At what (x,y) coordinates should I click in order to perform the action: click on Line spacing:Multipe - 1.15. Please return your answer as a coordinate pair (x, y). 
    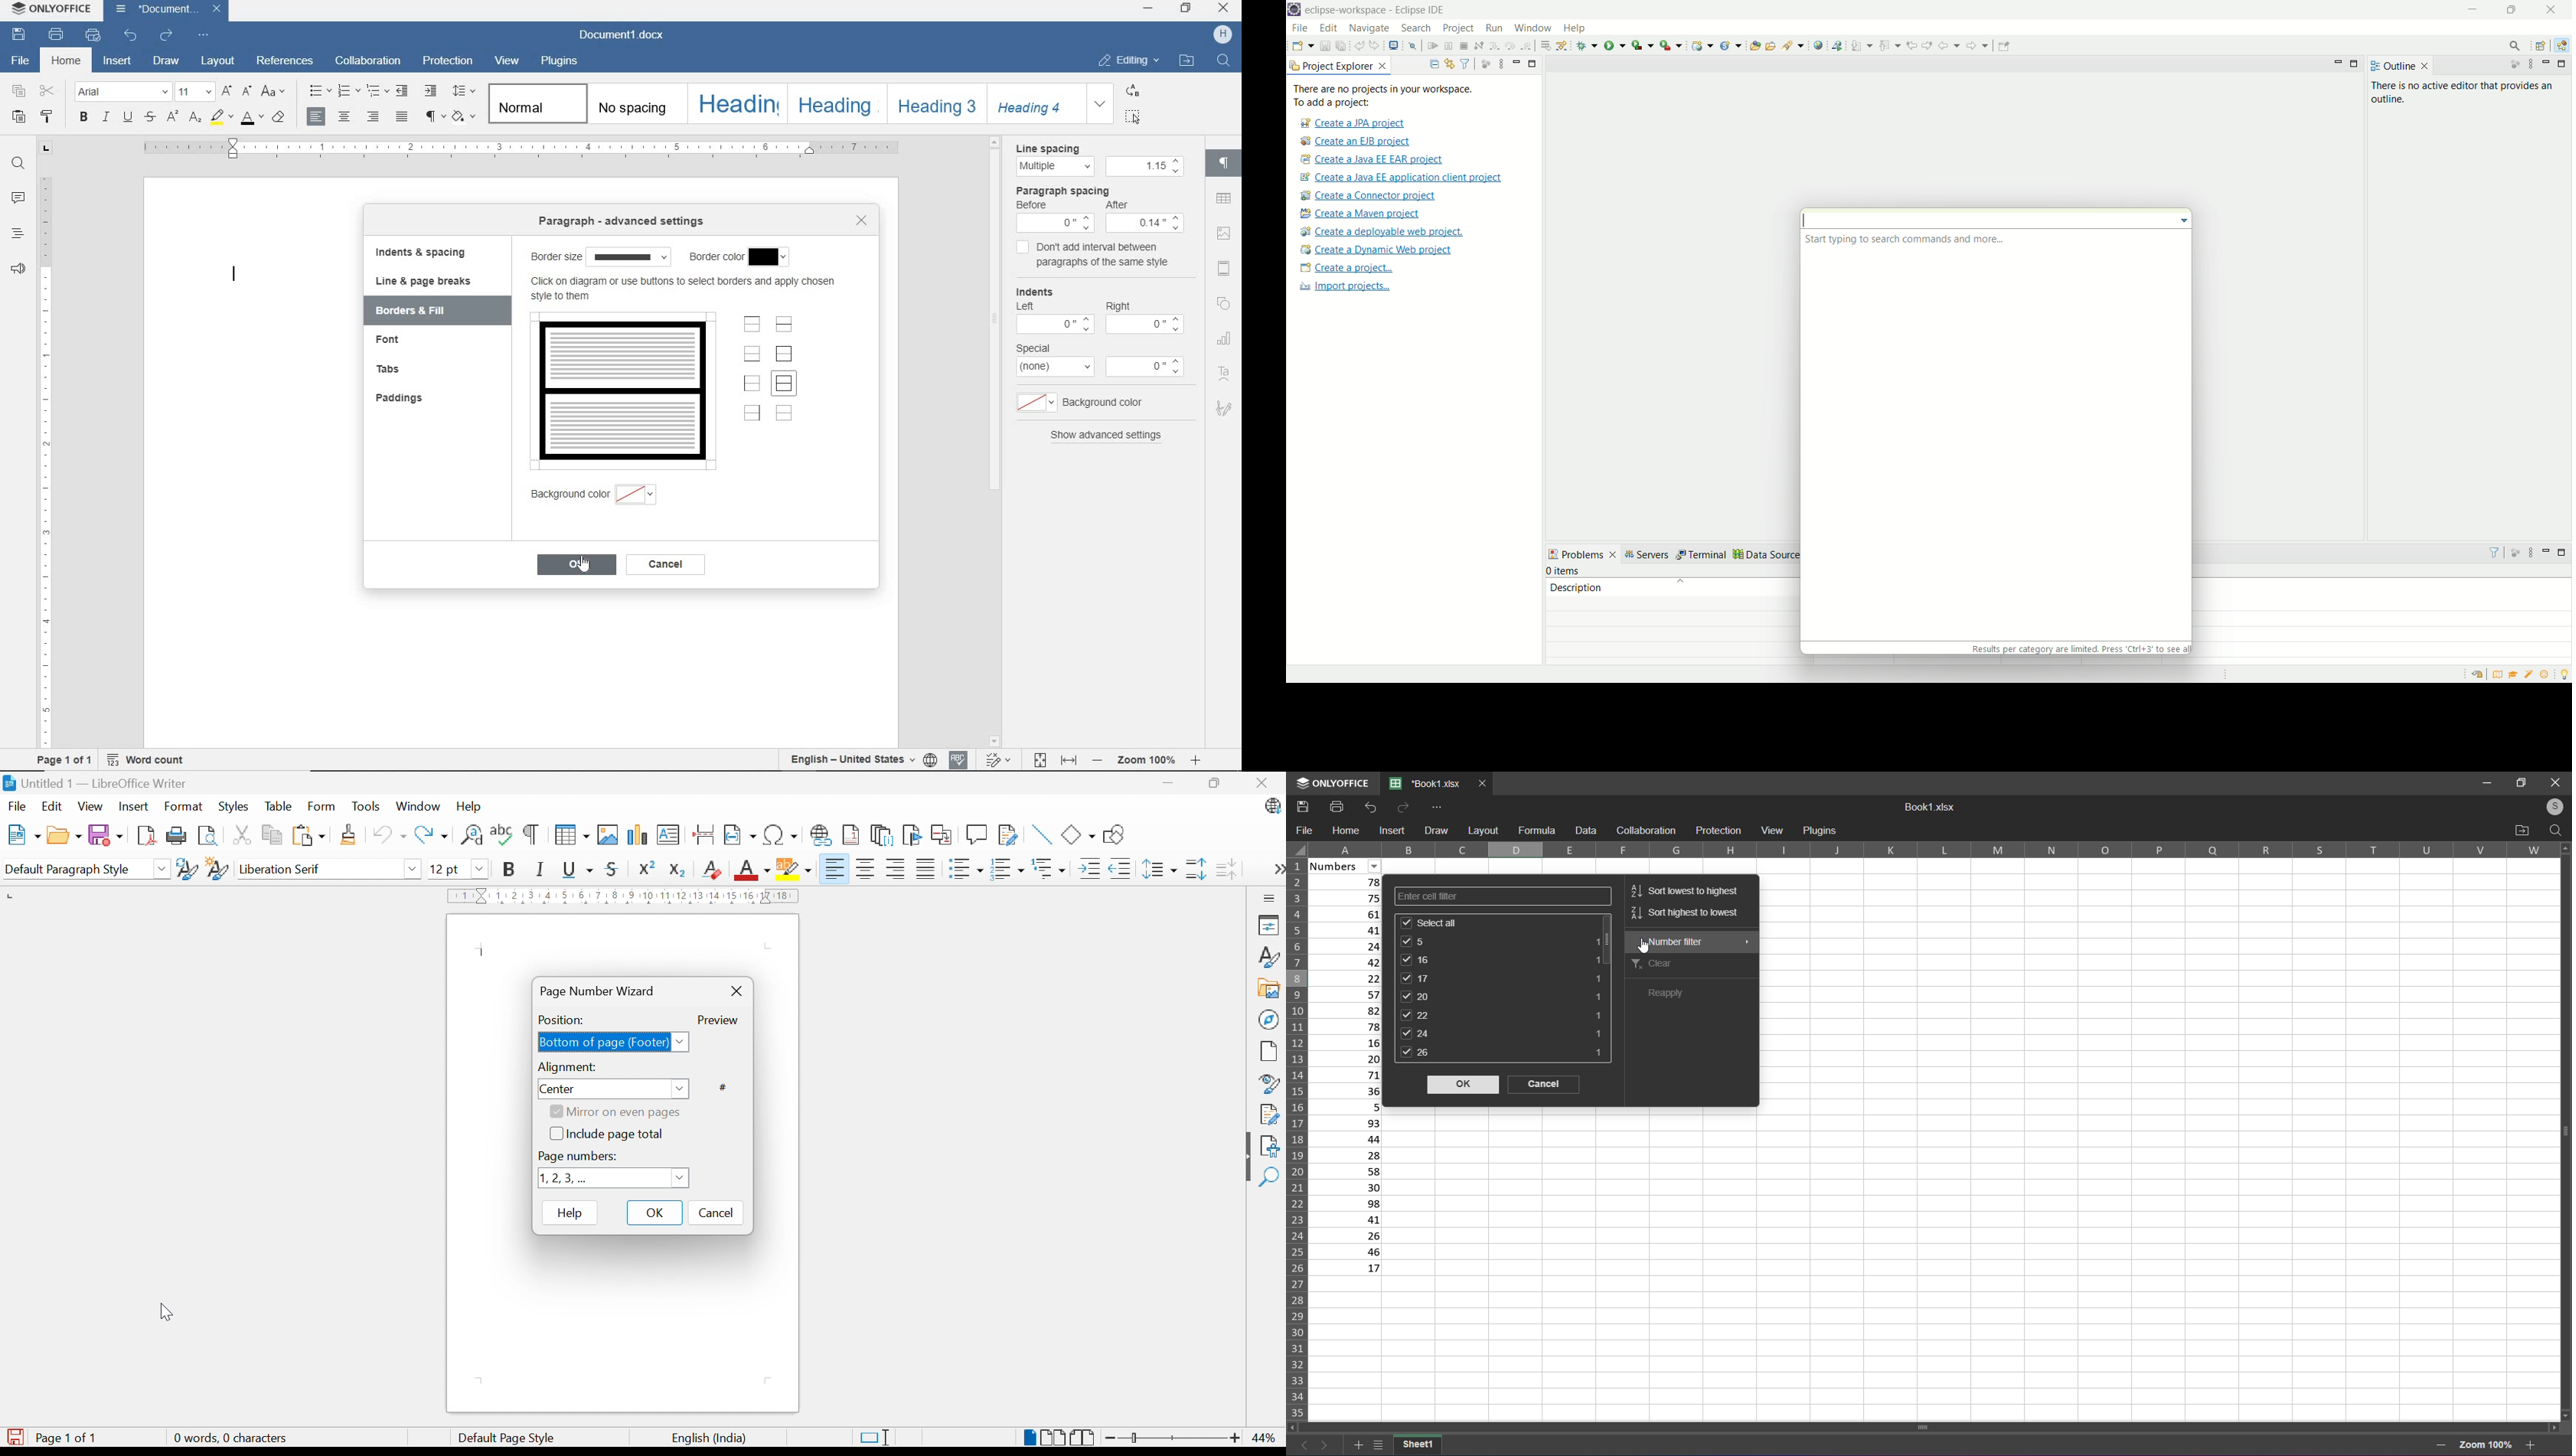
    Looking at the image, I should click on (1095, 161).